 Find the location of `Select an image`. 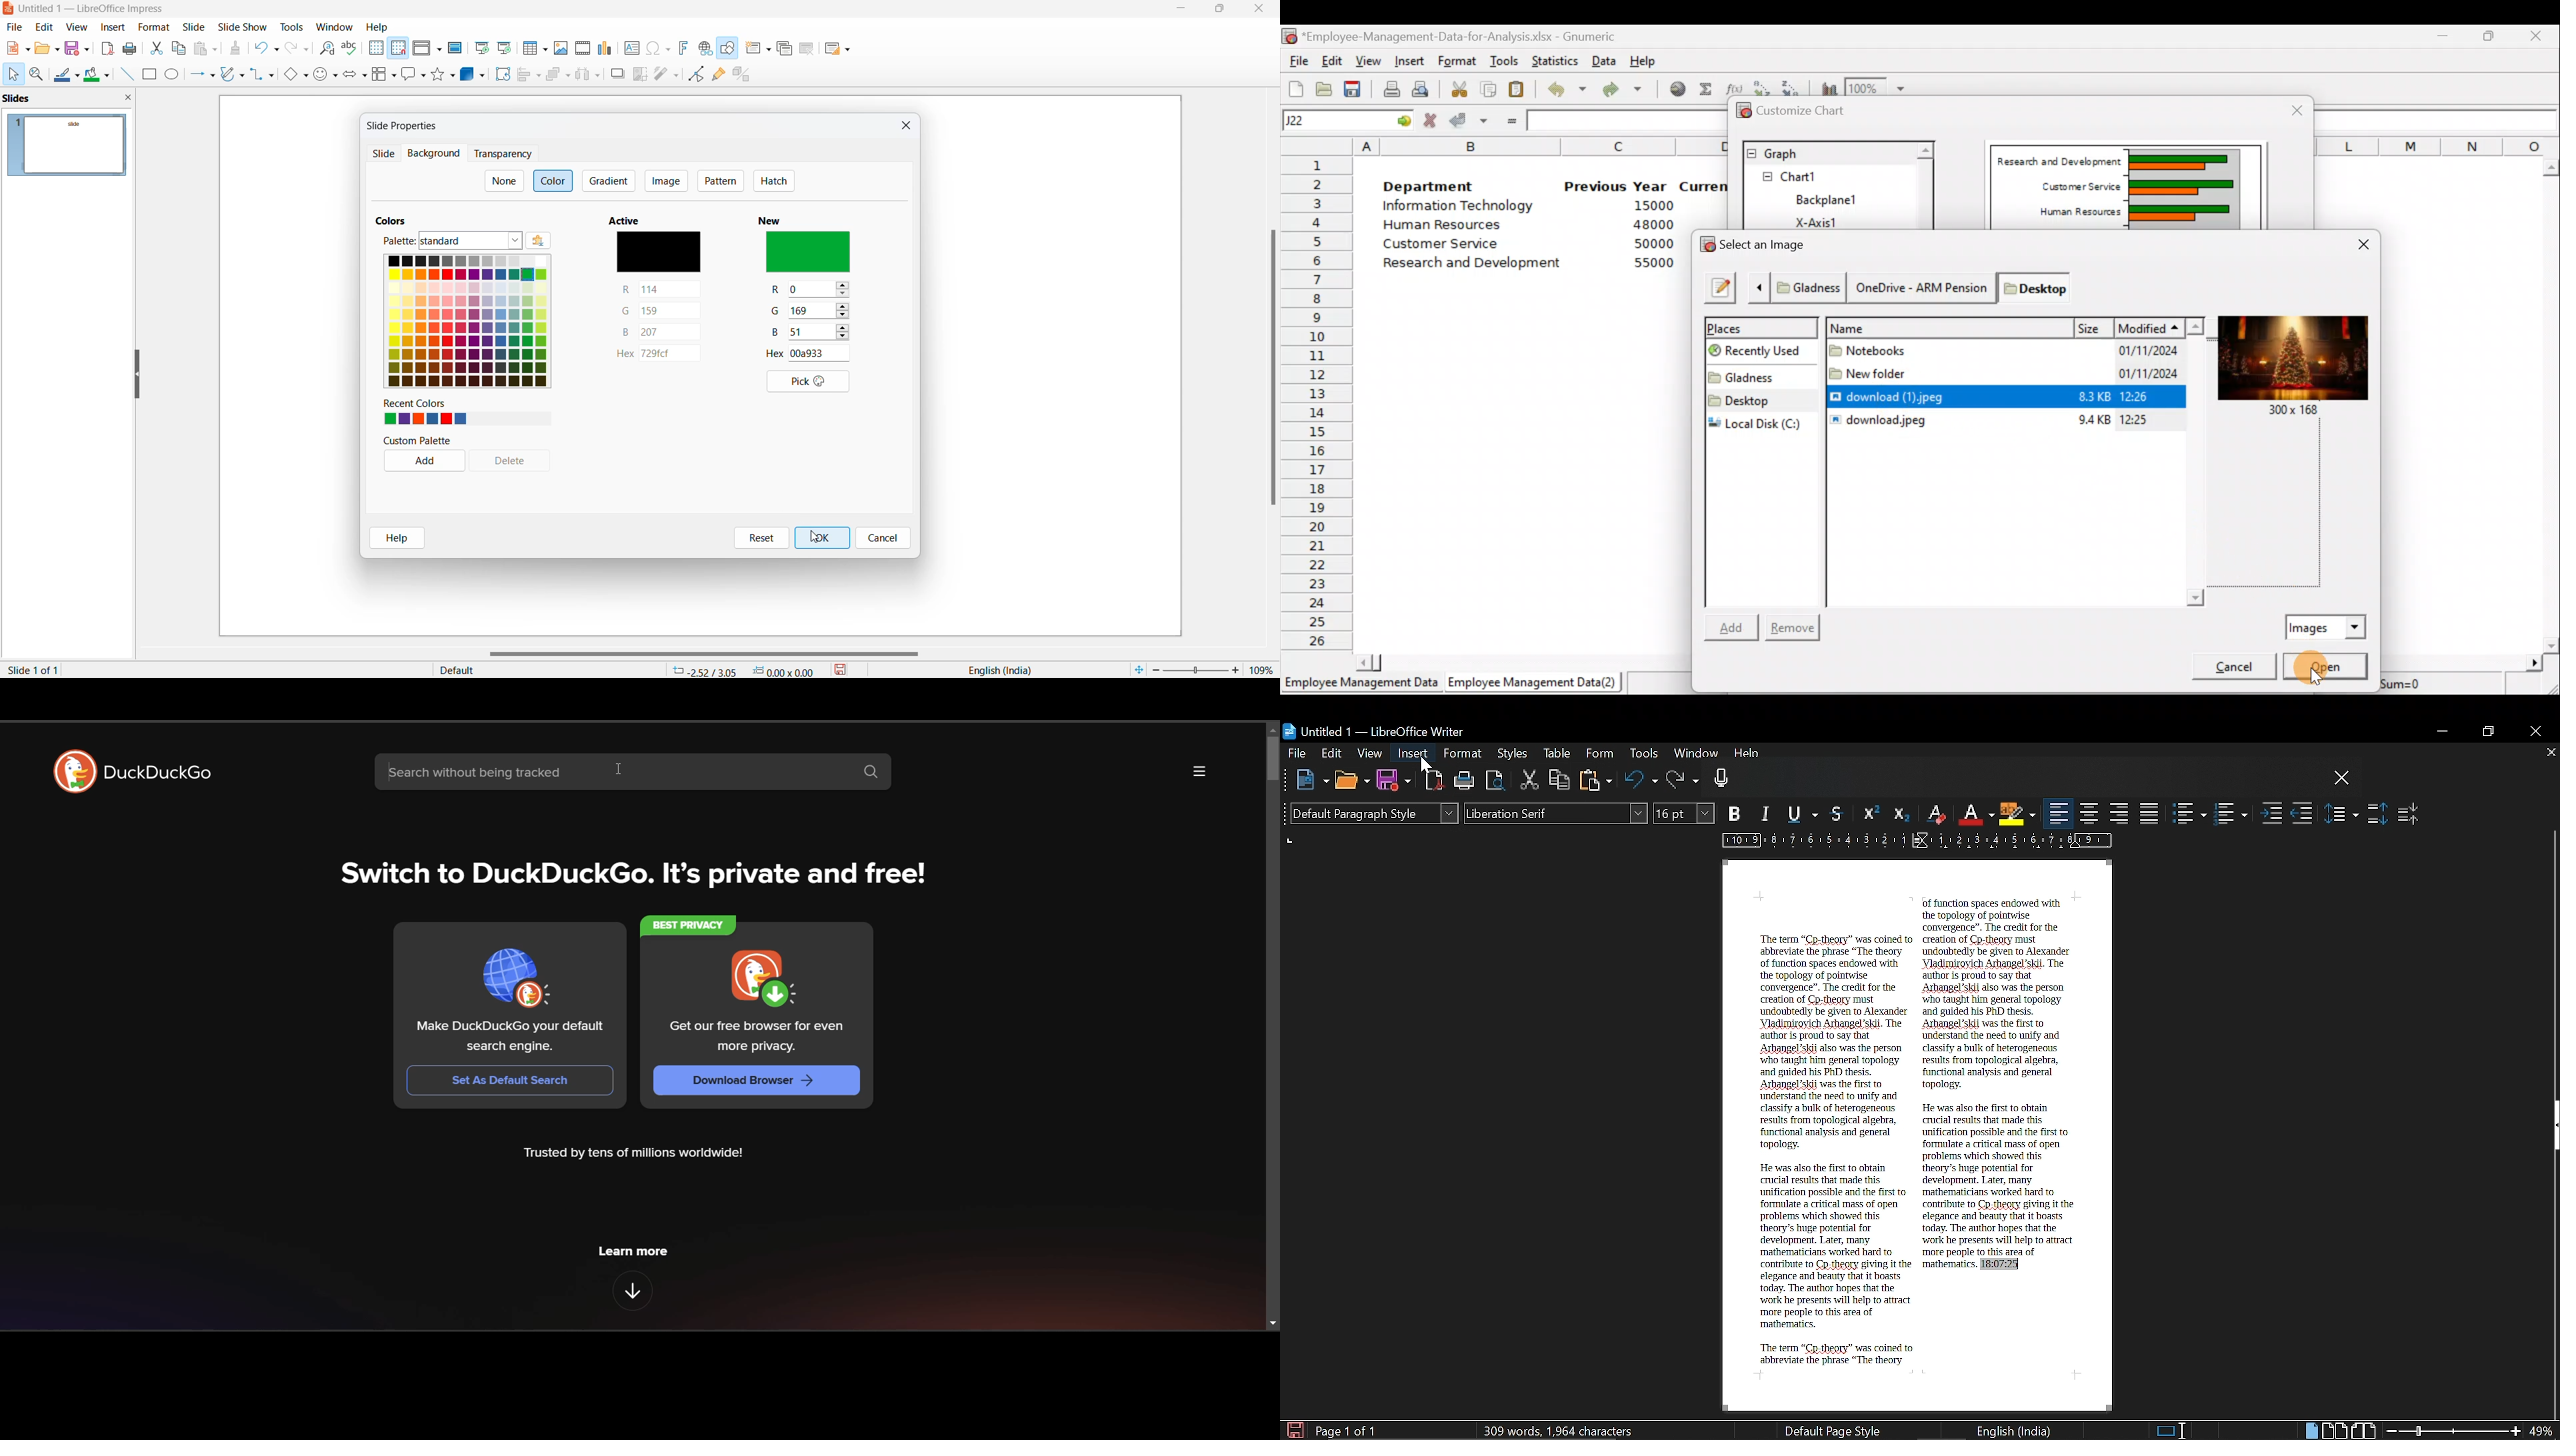

Select an image is located at coordinates (1759, 244).